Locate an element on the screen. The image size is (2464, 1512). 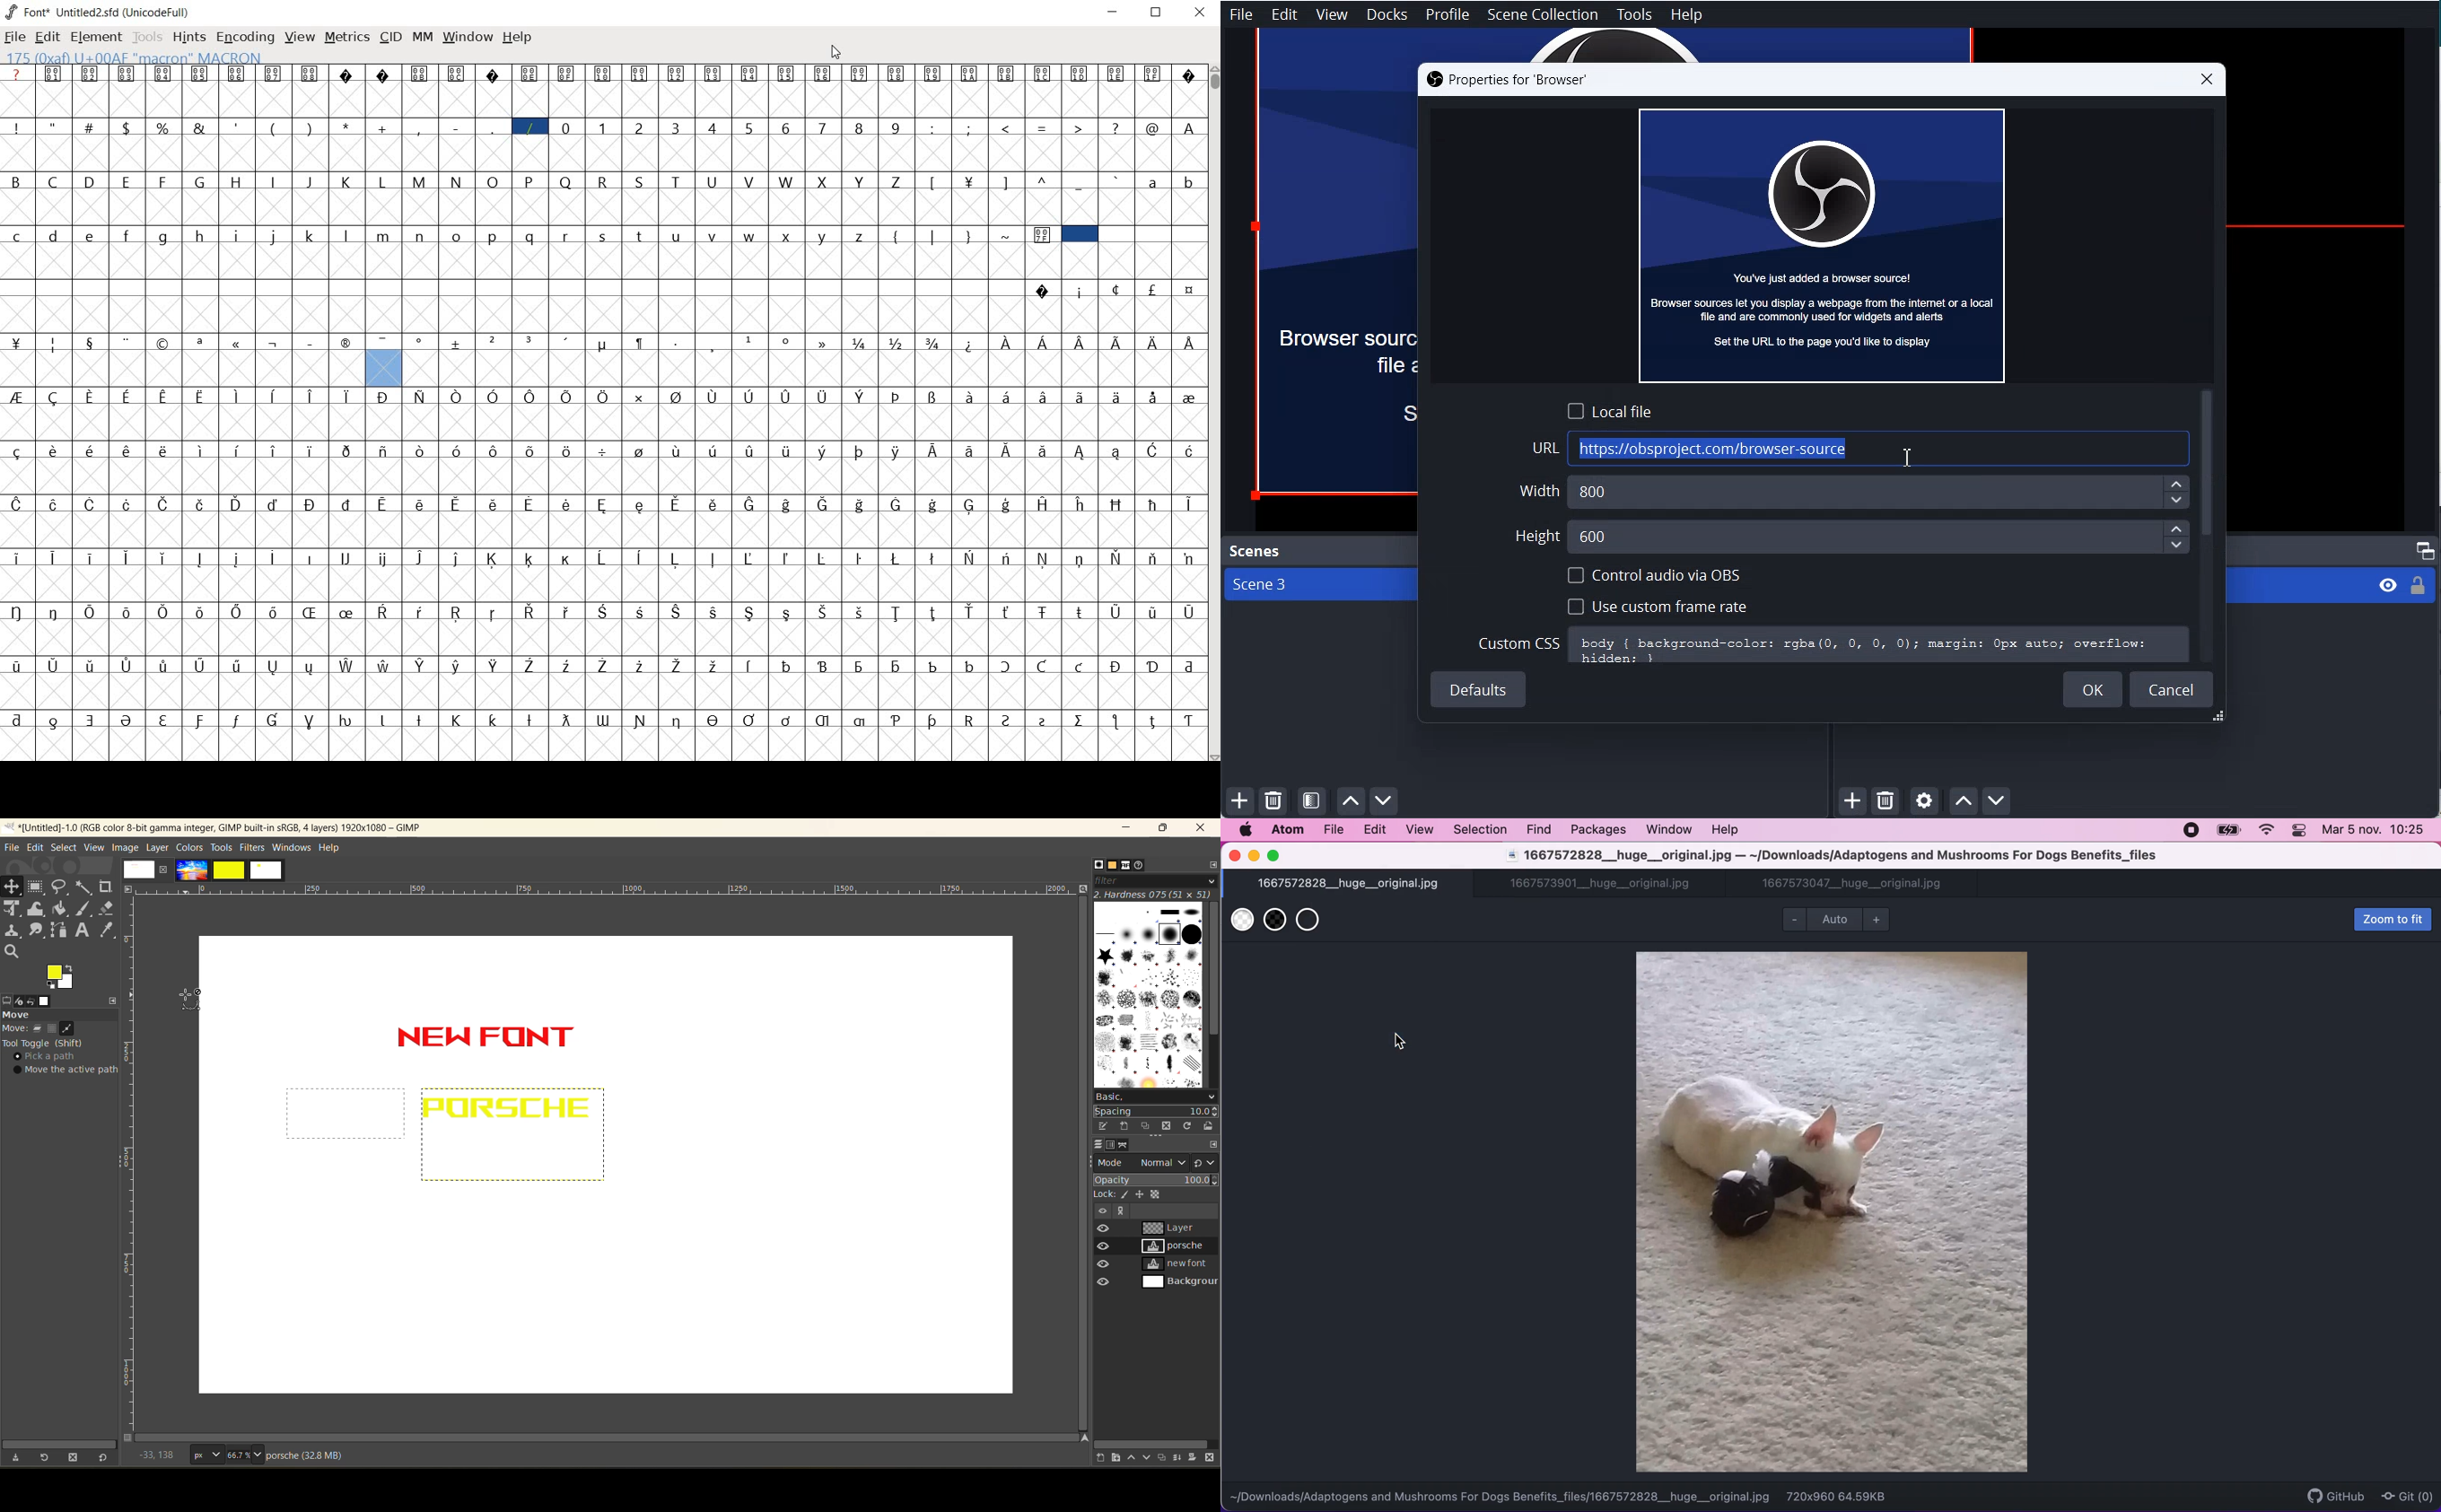
vertical ruler is located at coordinates (128, 1163).